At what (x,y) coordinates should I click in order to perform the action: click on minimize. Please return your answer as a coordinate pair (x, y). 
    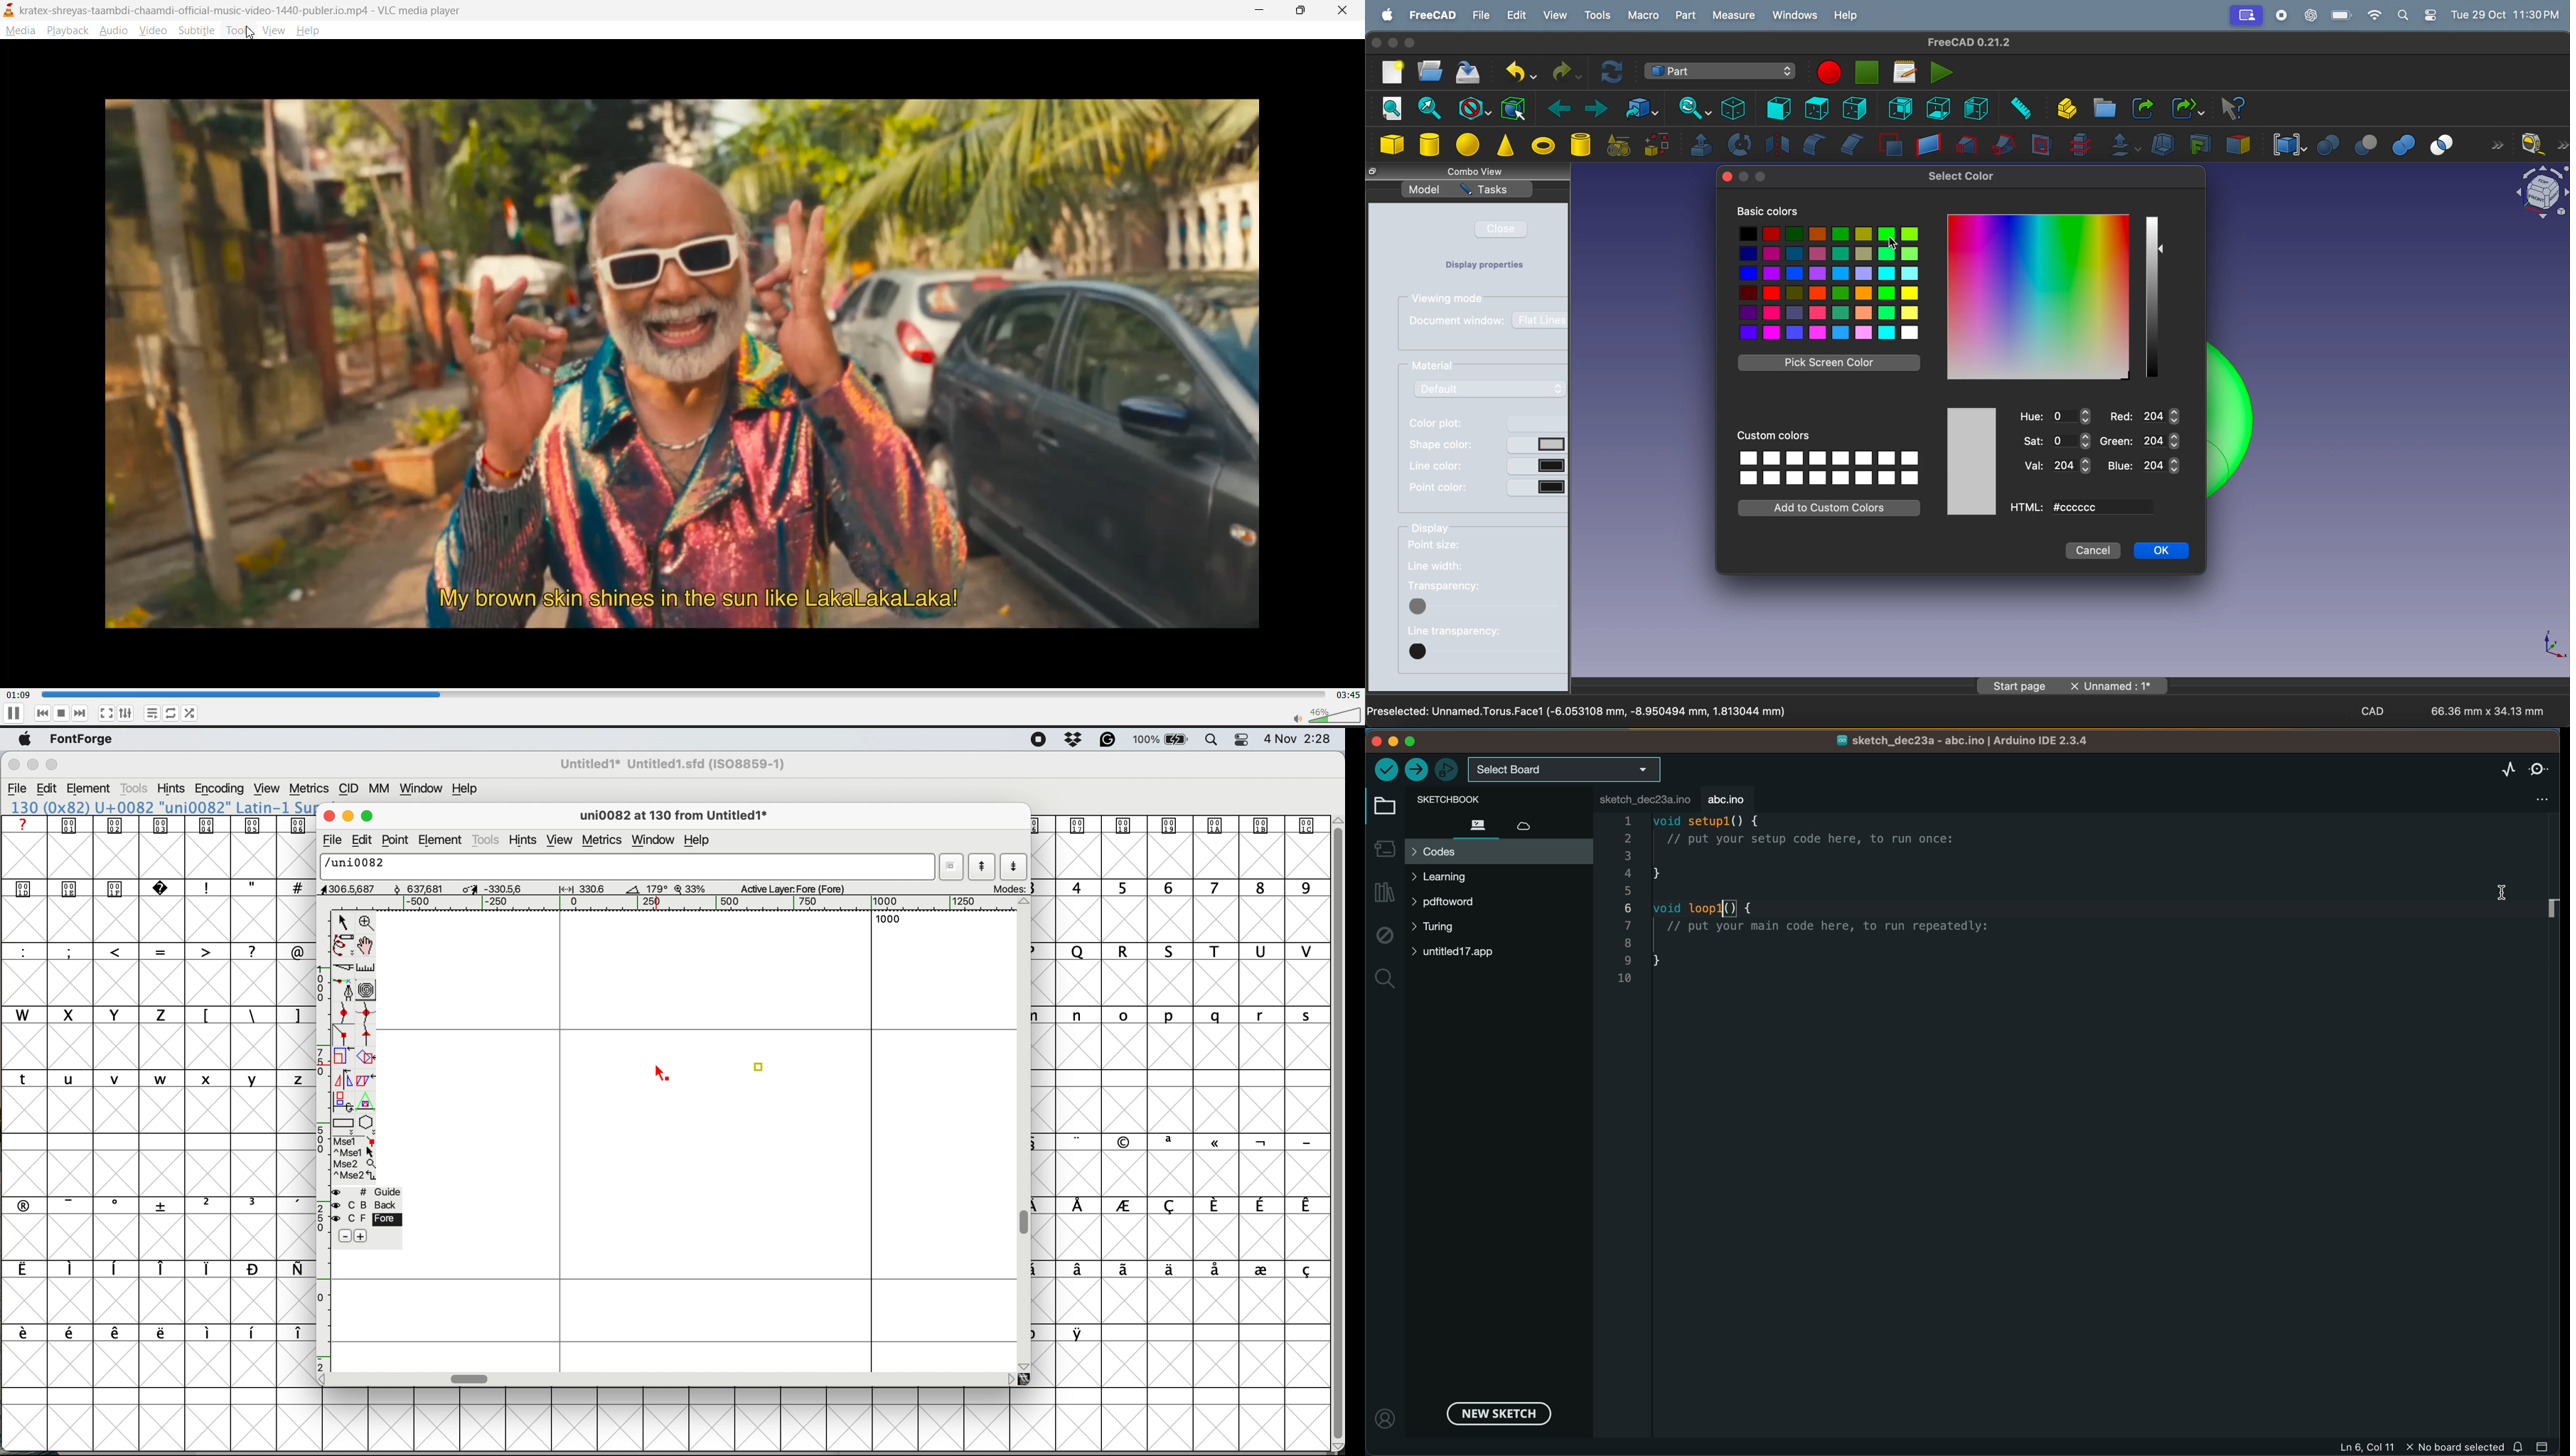
    Looking at the image, I should click on (1261, 10).